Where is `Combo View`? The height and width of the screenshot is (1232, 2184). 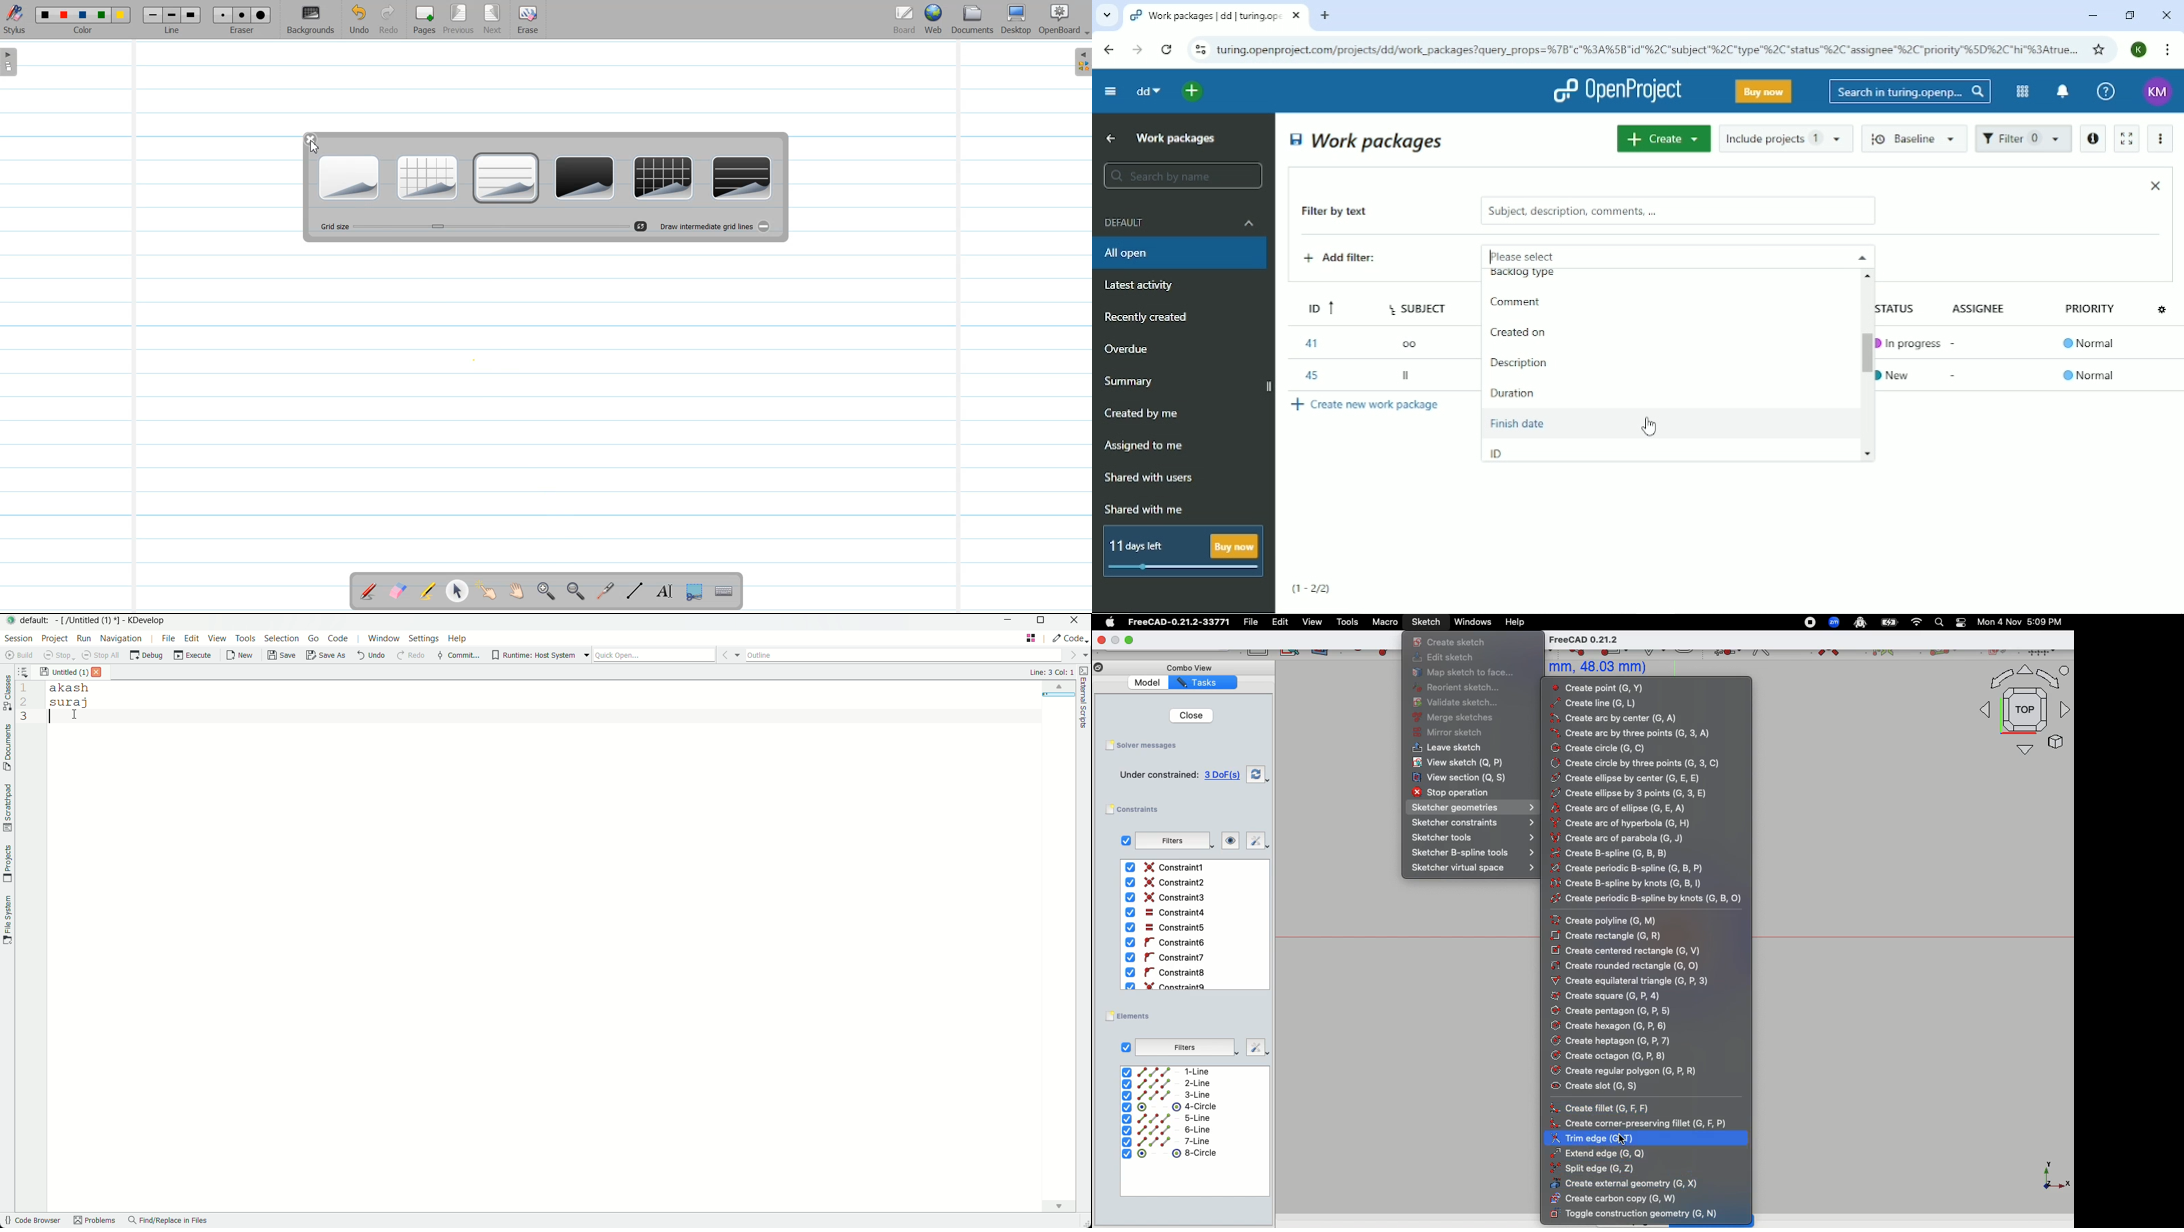
Combo View is located at coordinates (1189, 667).